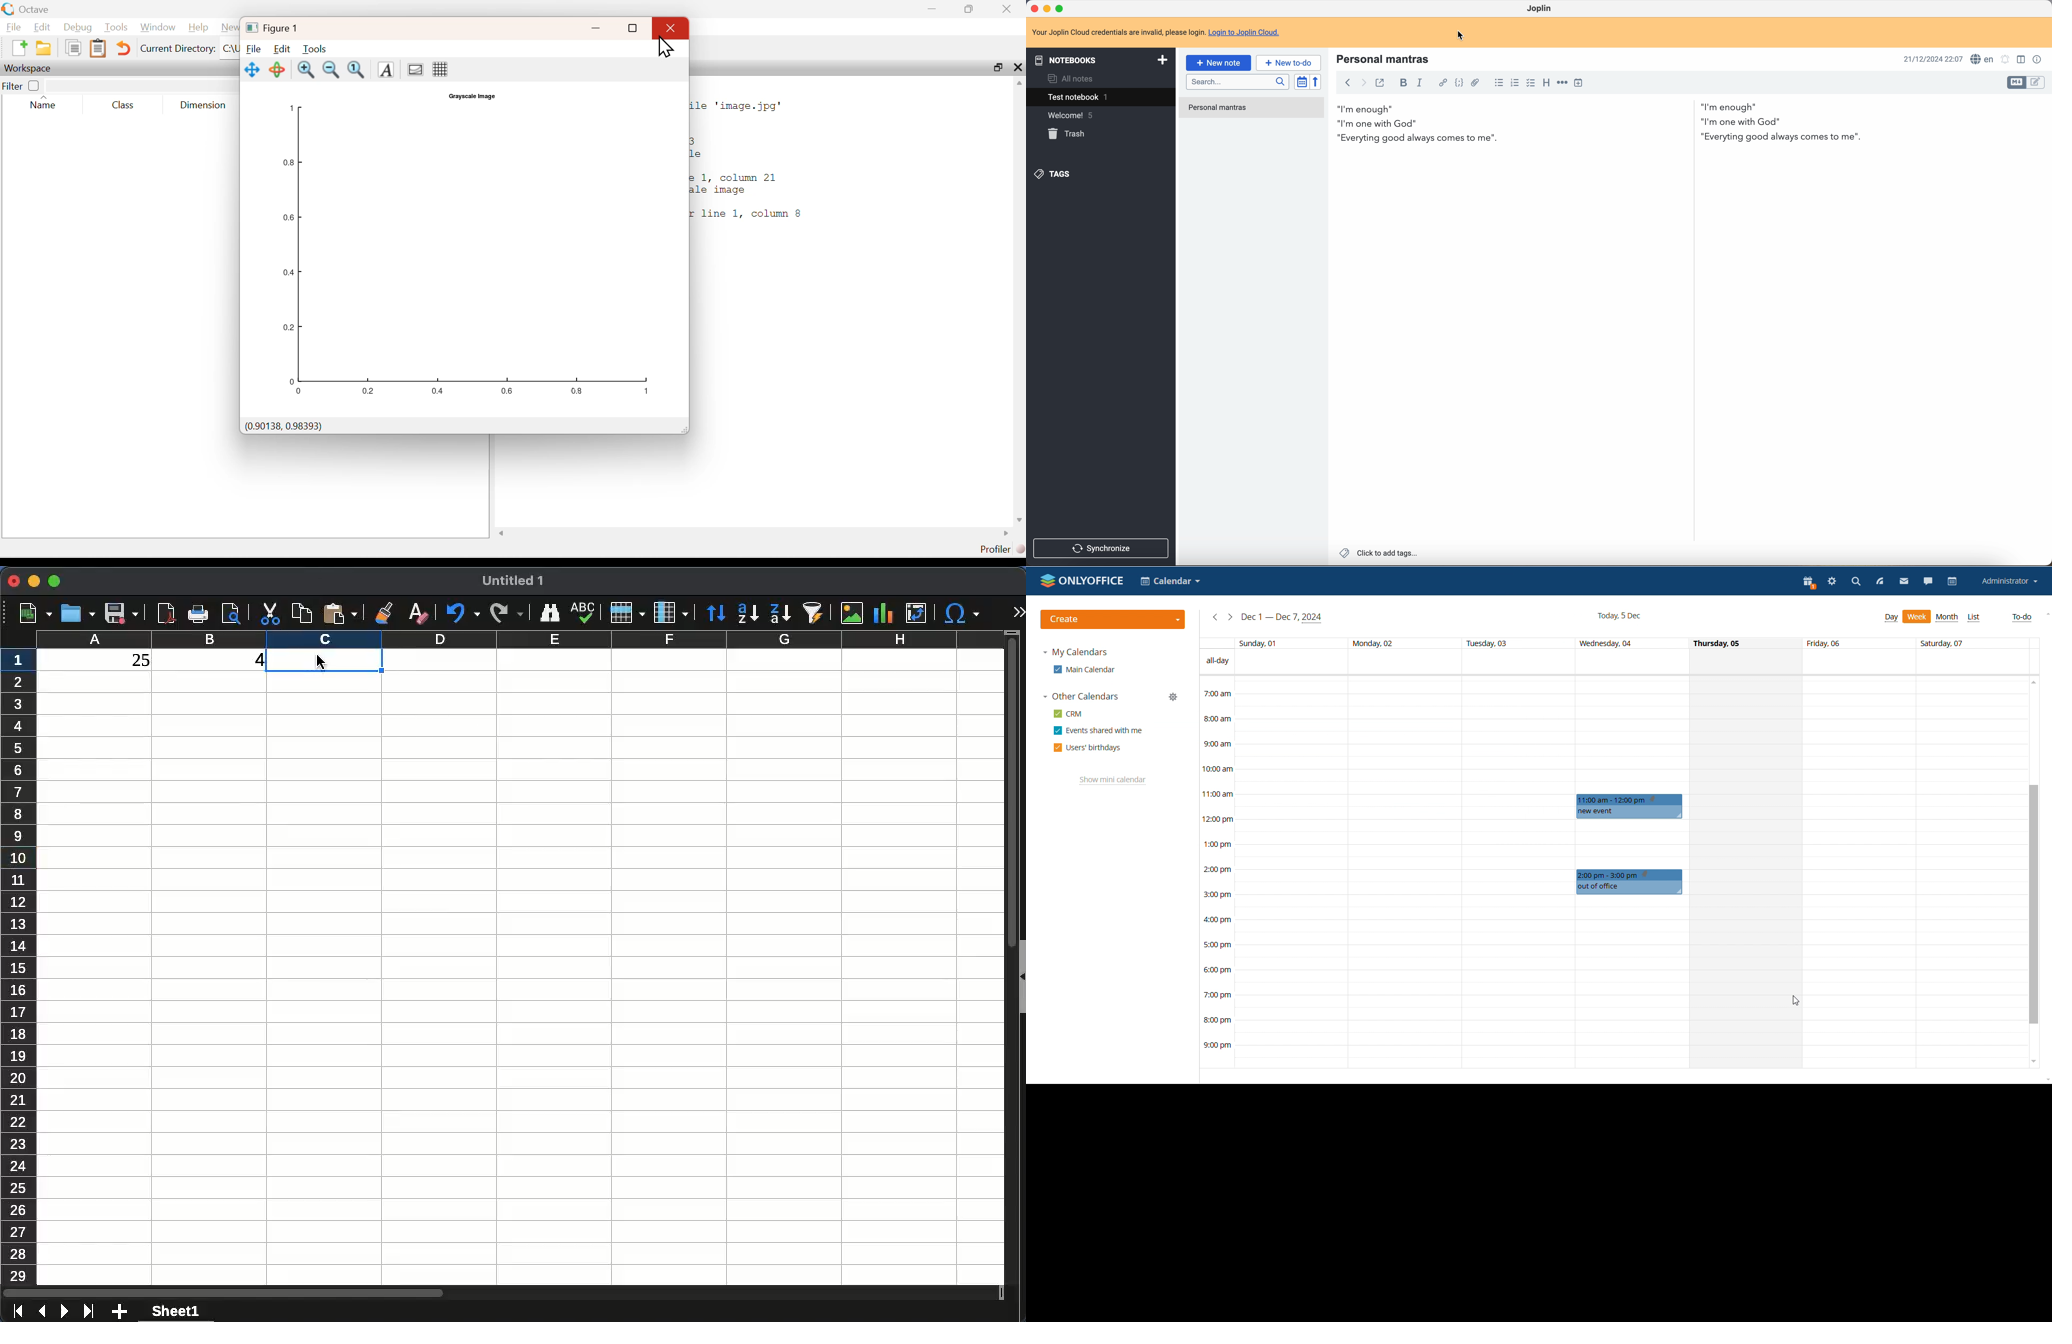 This screenshot has height=1344, width=2072. I want to click on attach file, so click(1476, 83).